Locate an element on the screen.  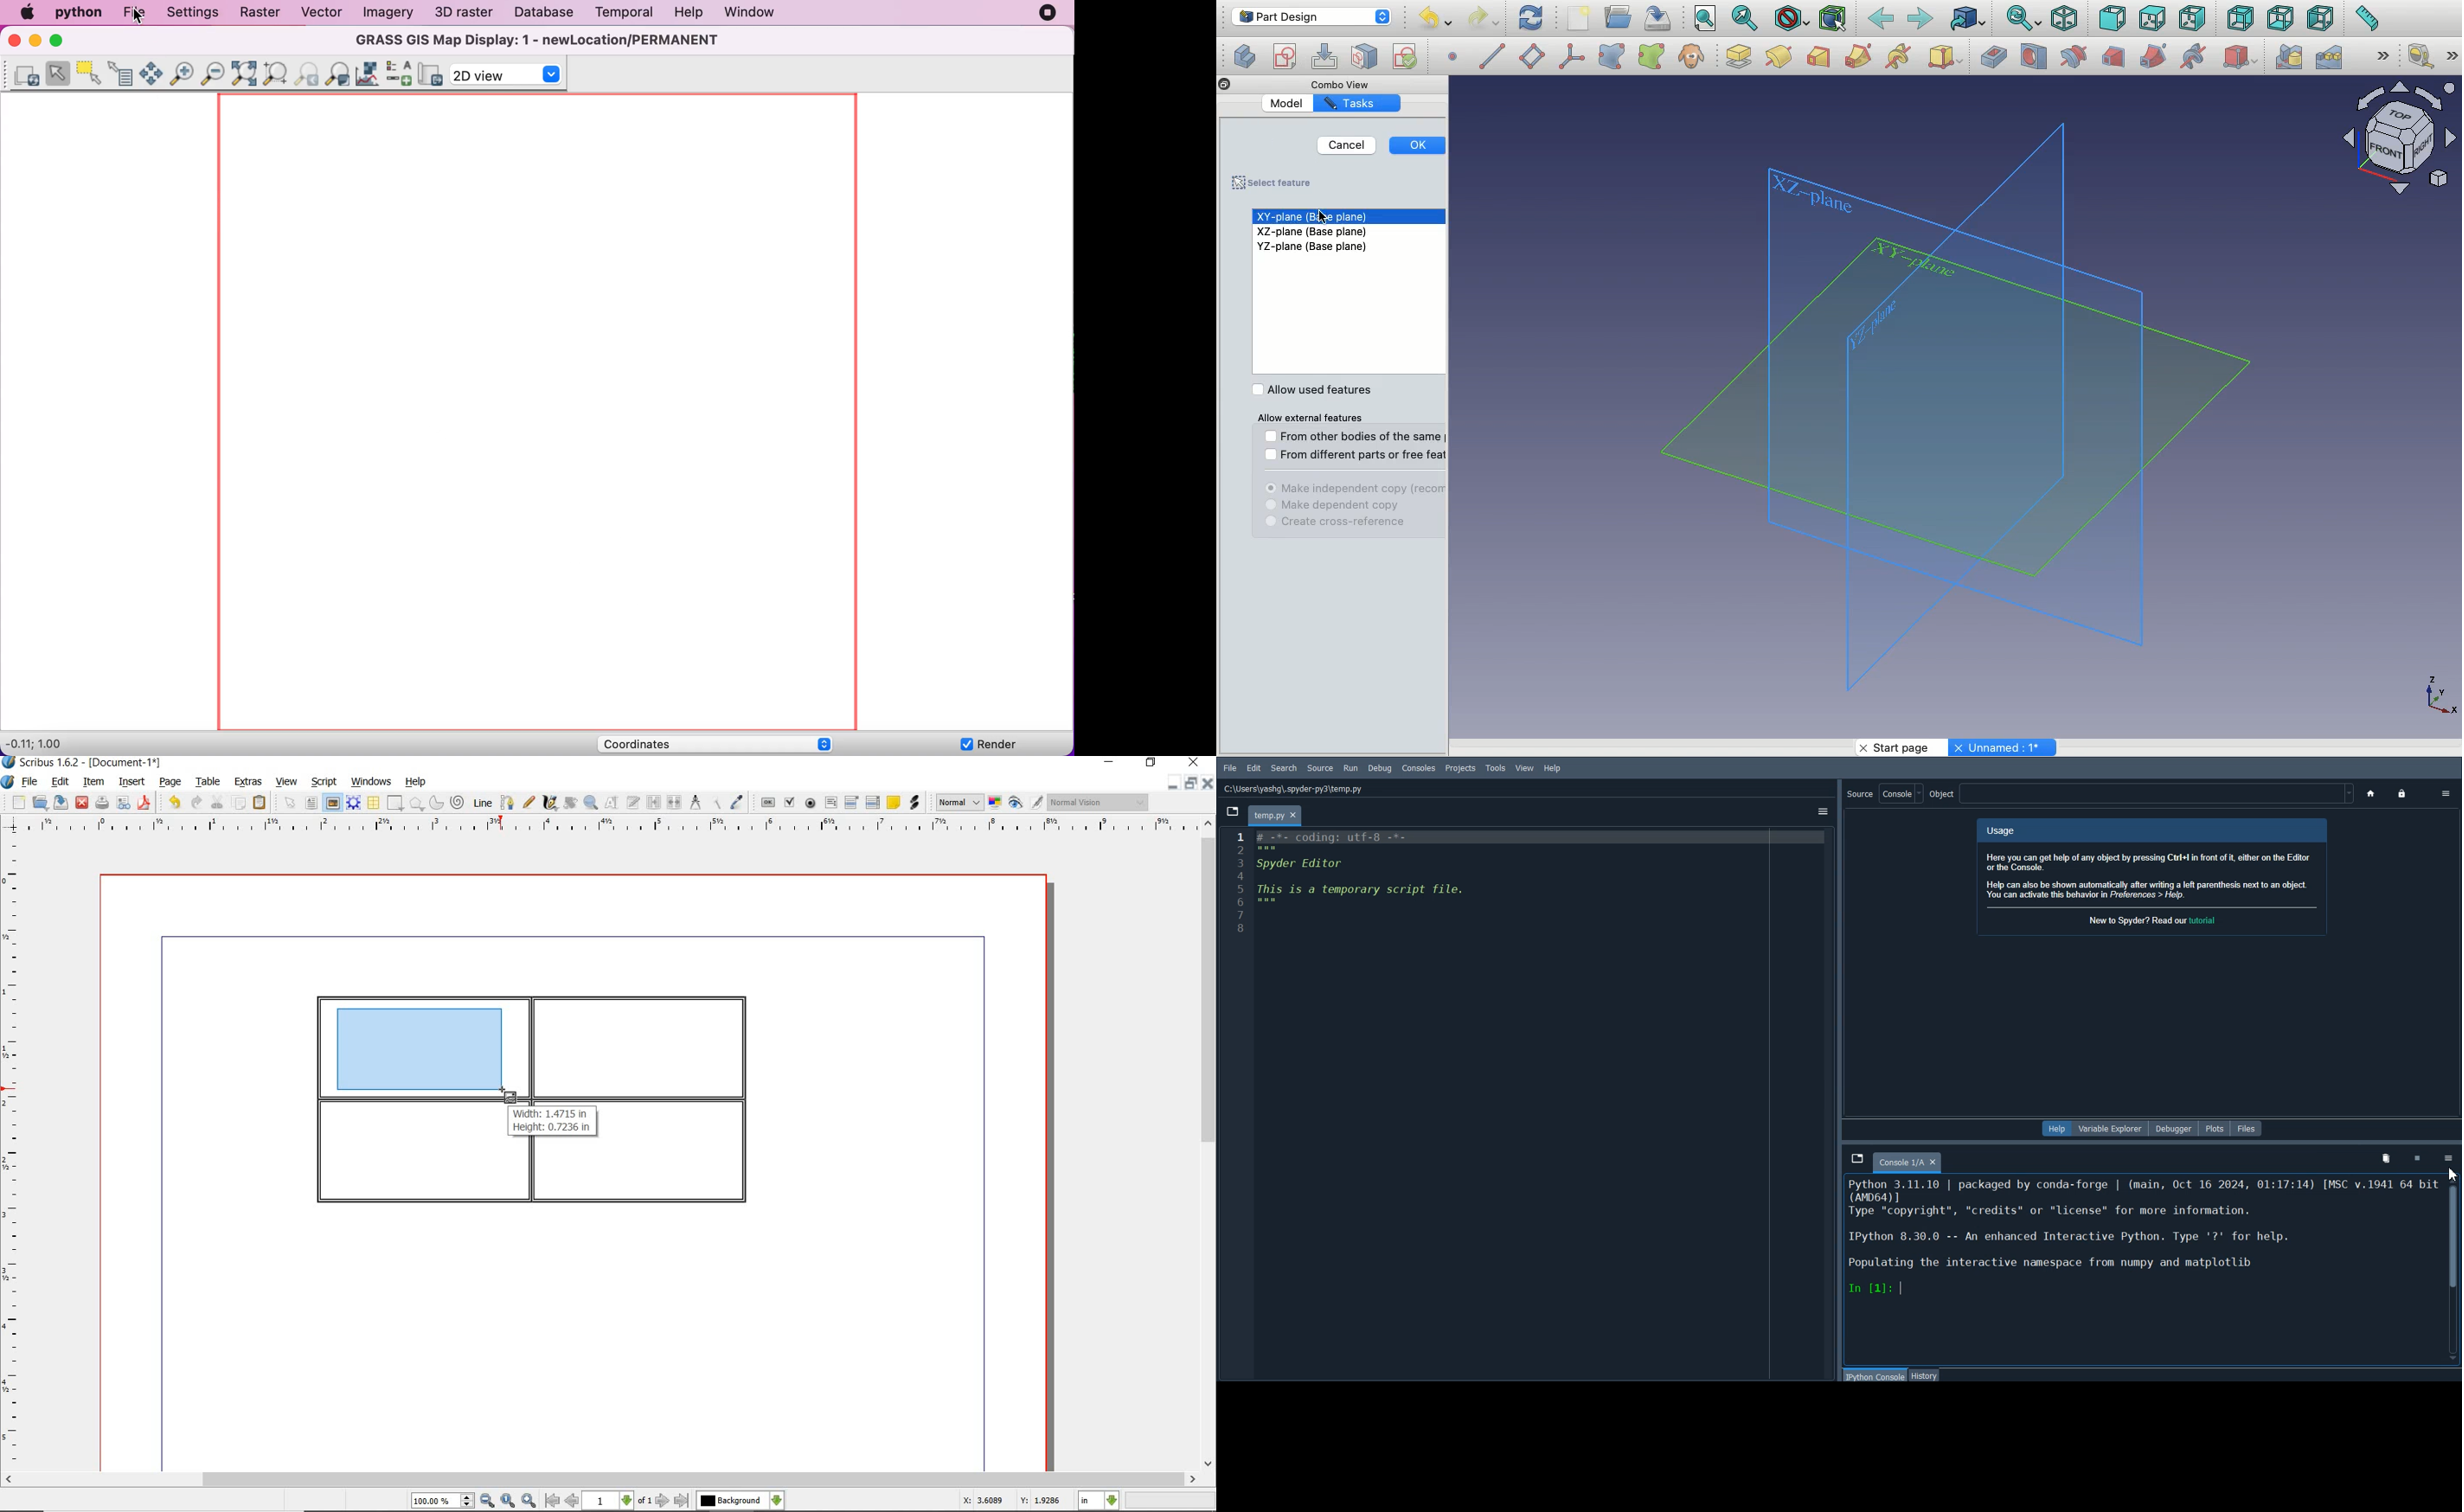
Option is located at coordinates (1821, 812).